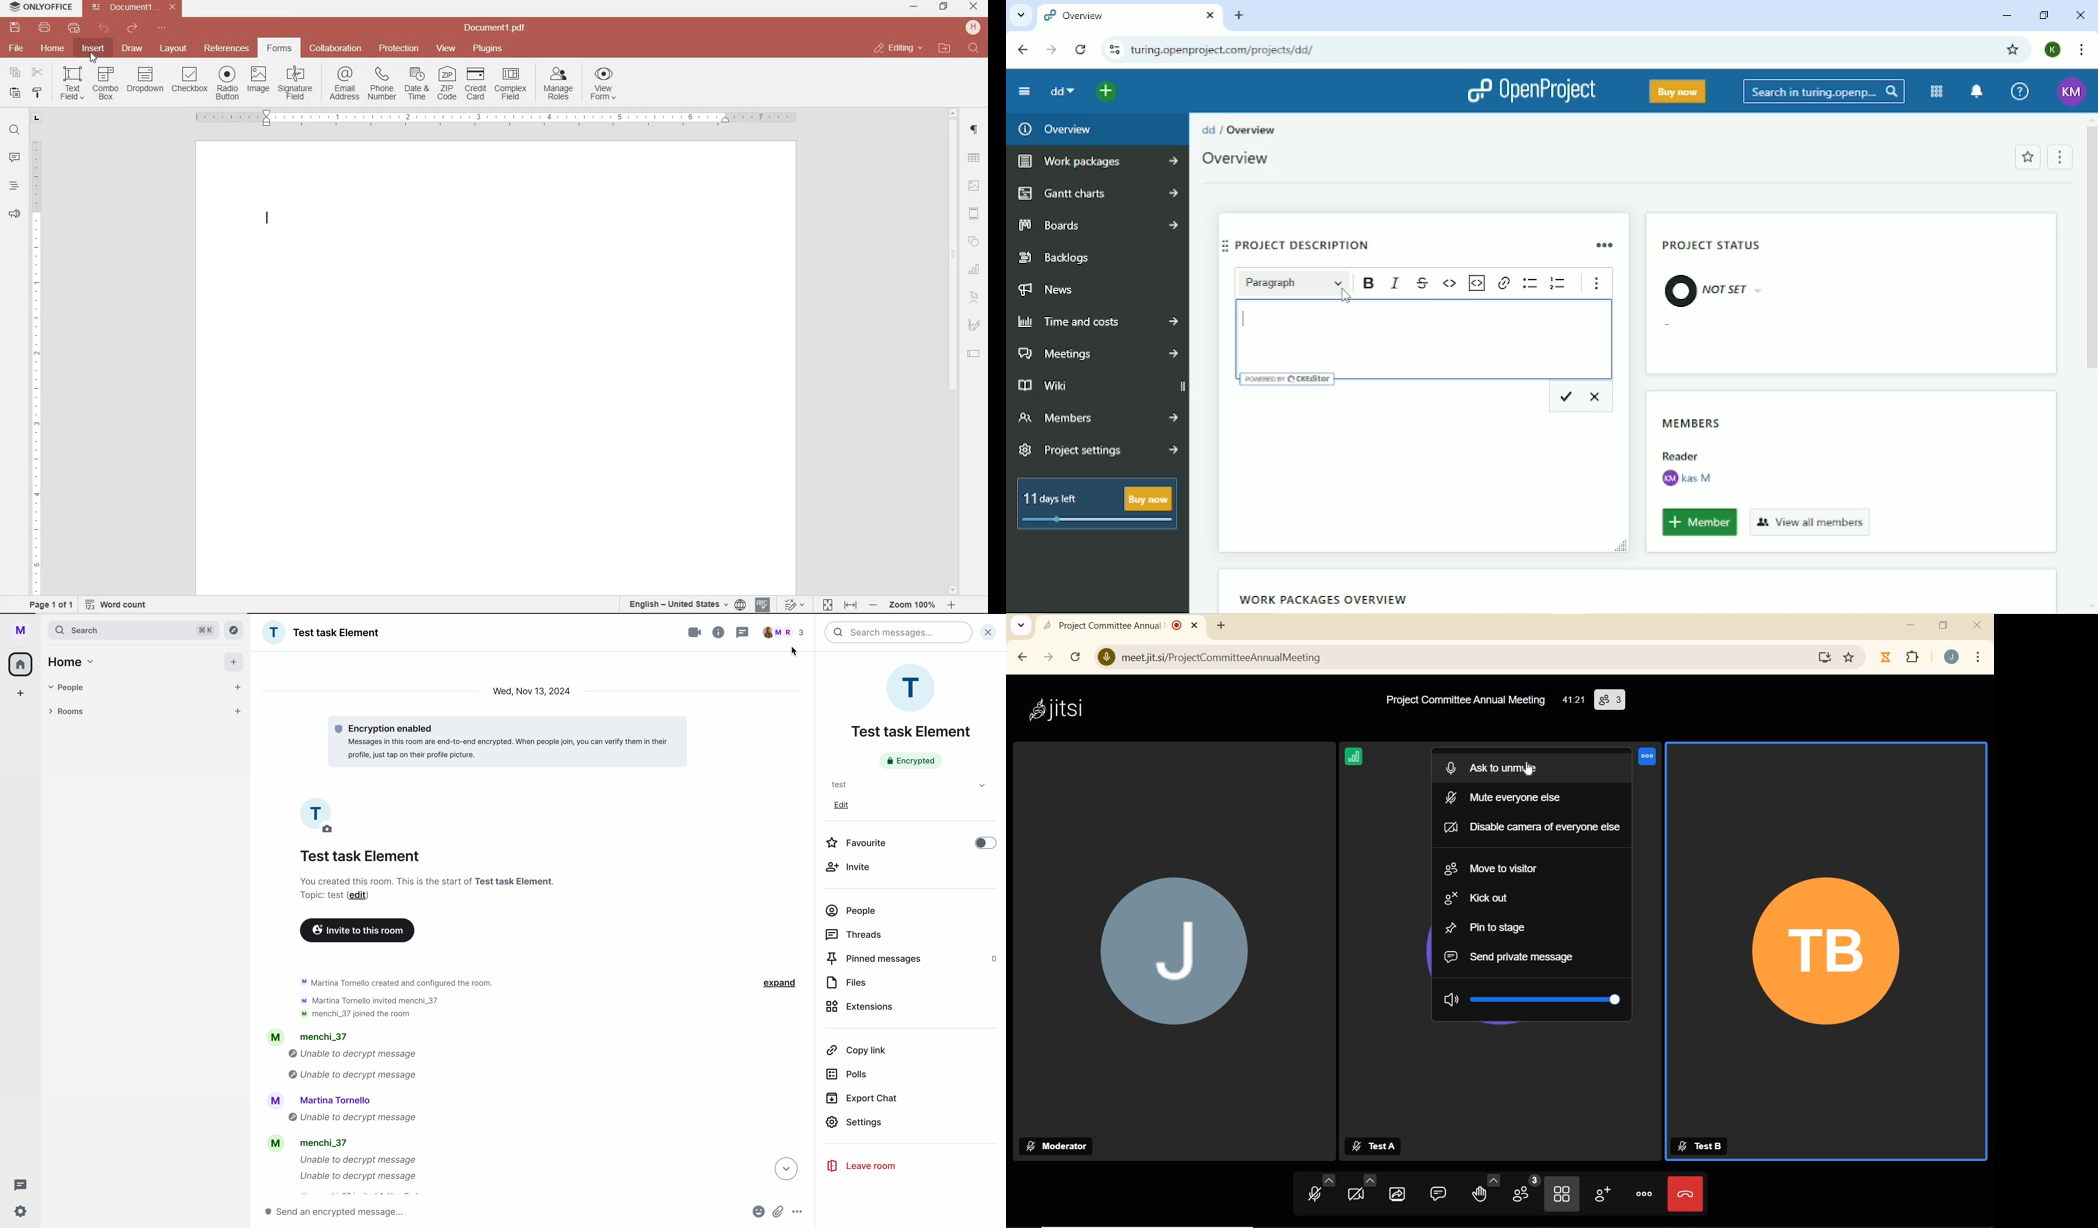 This screenshot has height=1232, width=2100. I want to click on ADD NEW TAB, so click(1221, 624).